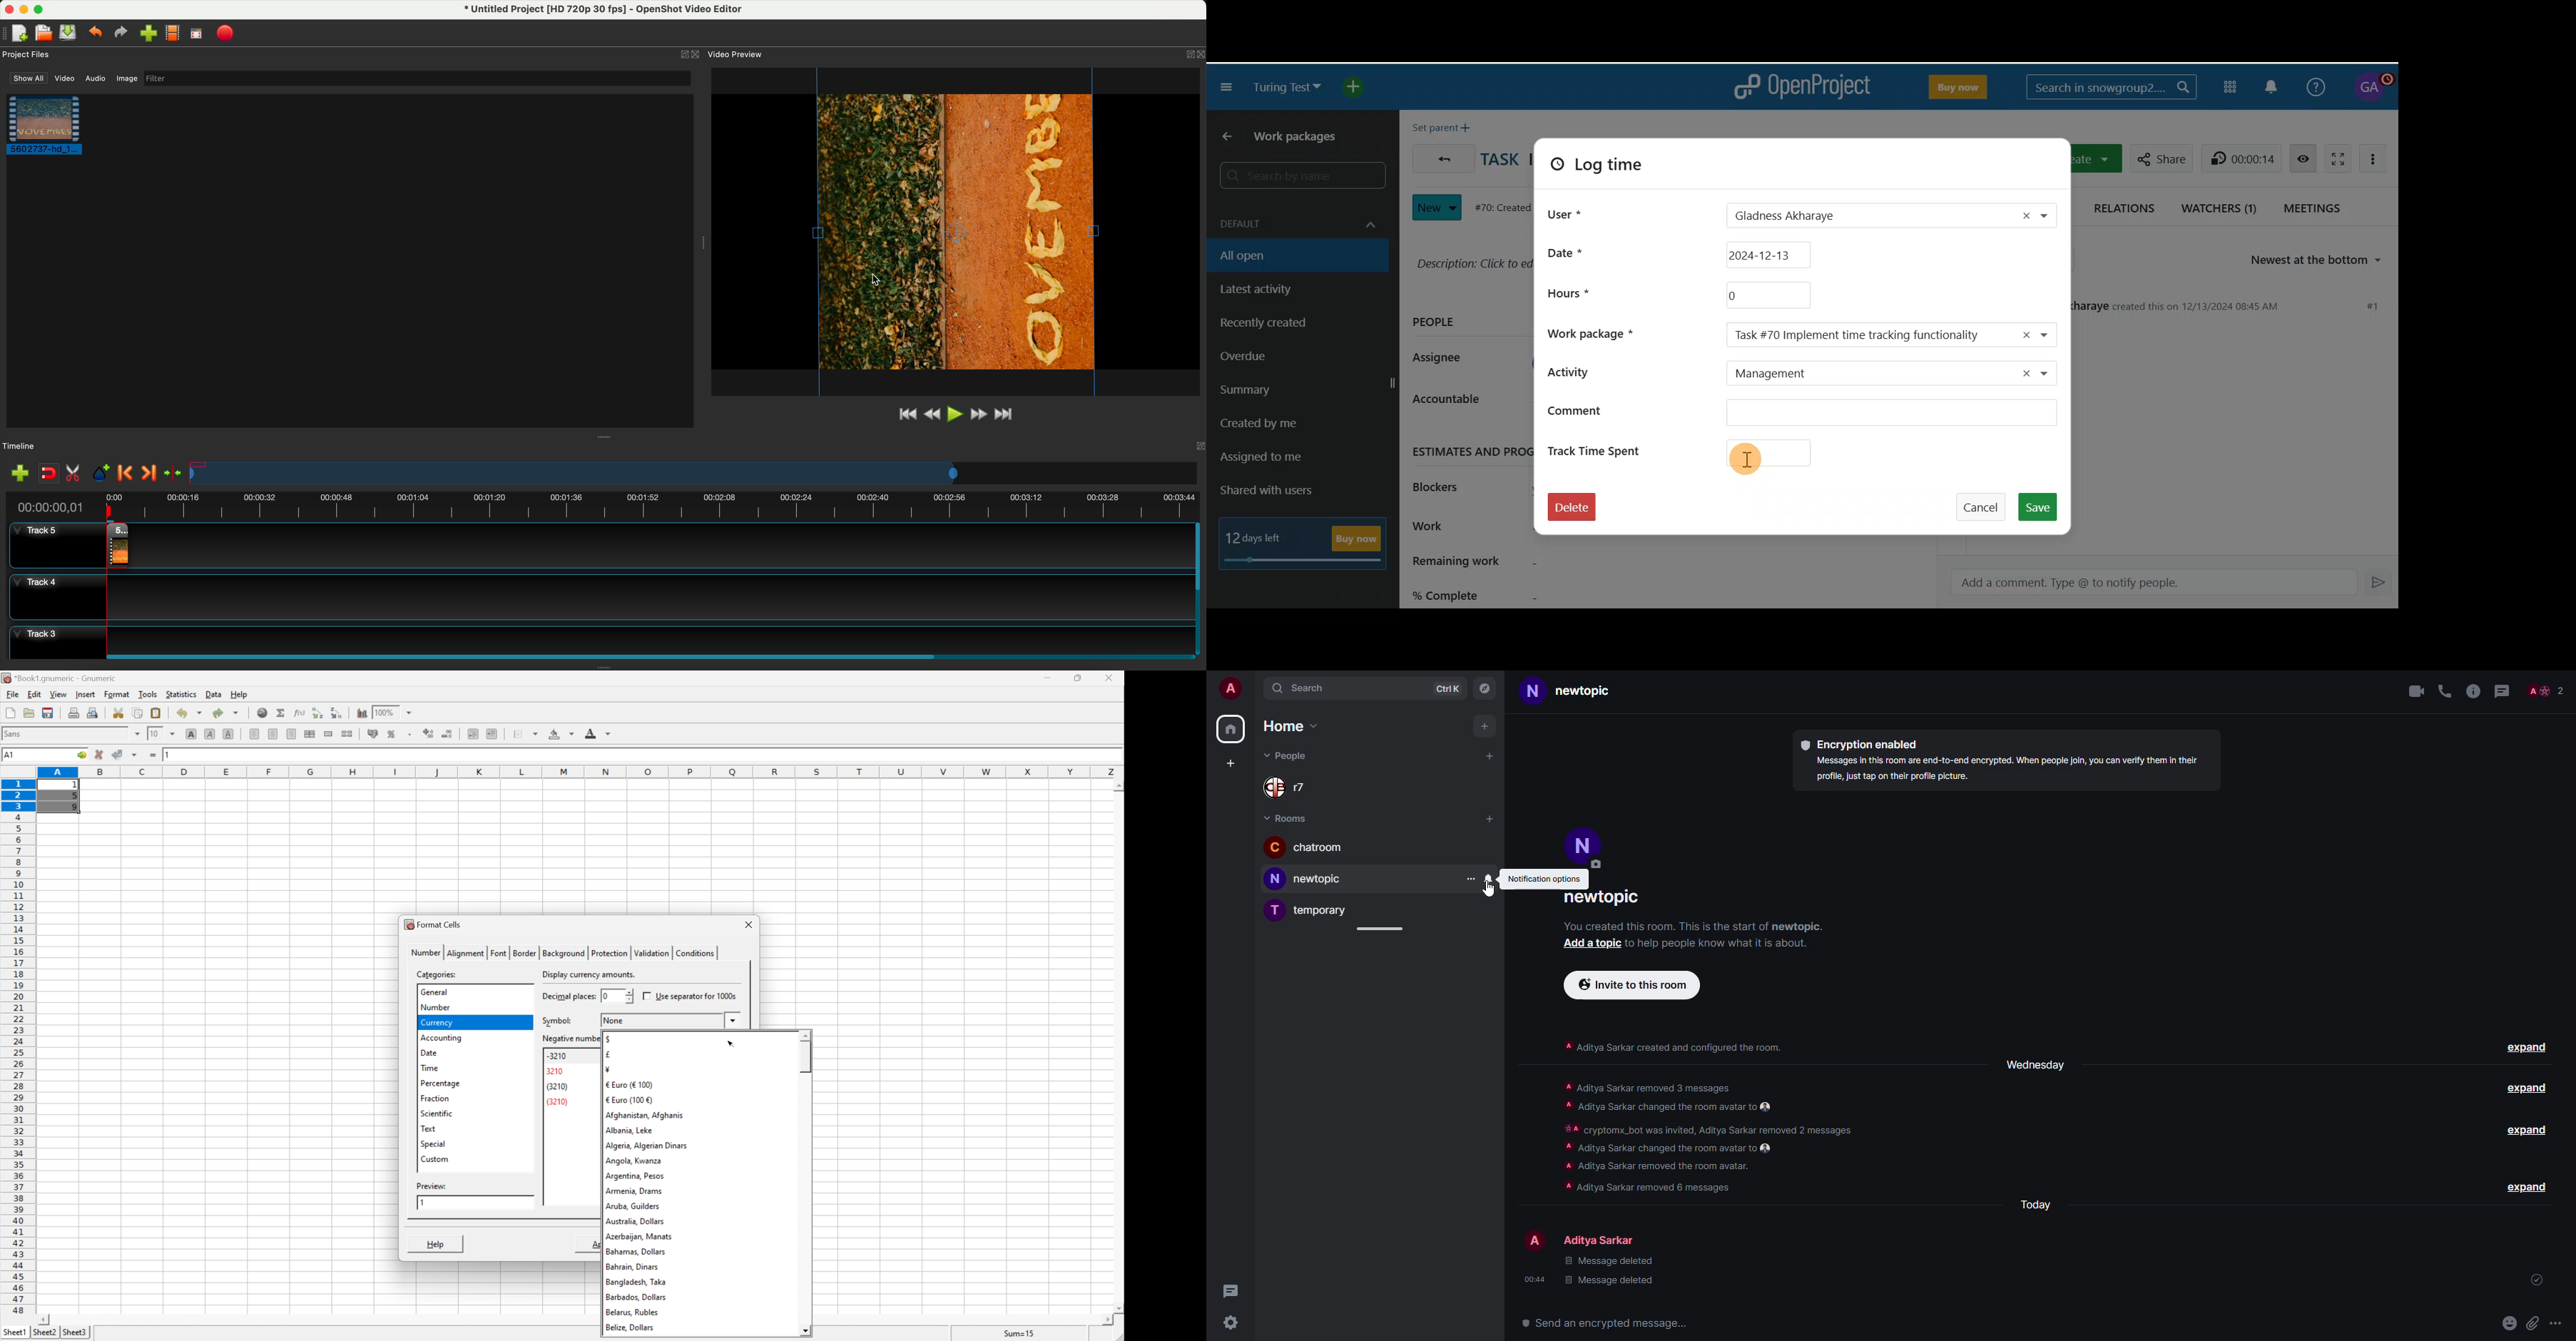 This screenshot has width=2576, height=1344. What do you see at coordinates (1486, 690) in the screenshot?
I see `navigator` at bounding box center [1486, 690].